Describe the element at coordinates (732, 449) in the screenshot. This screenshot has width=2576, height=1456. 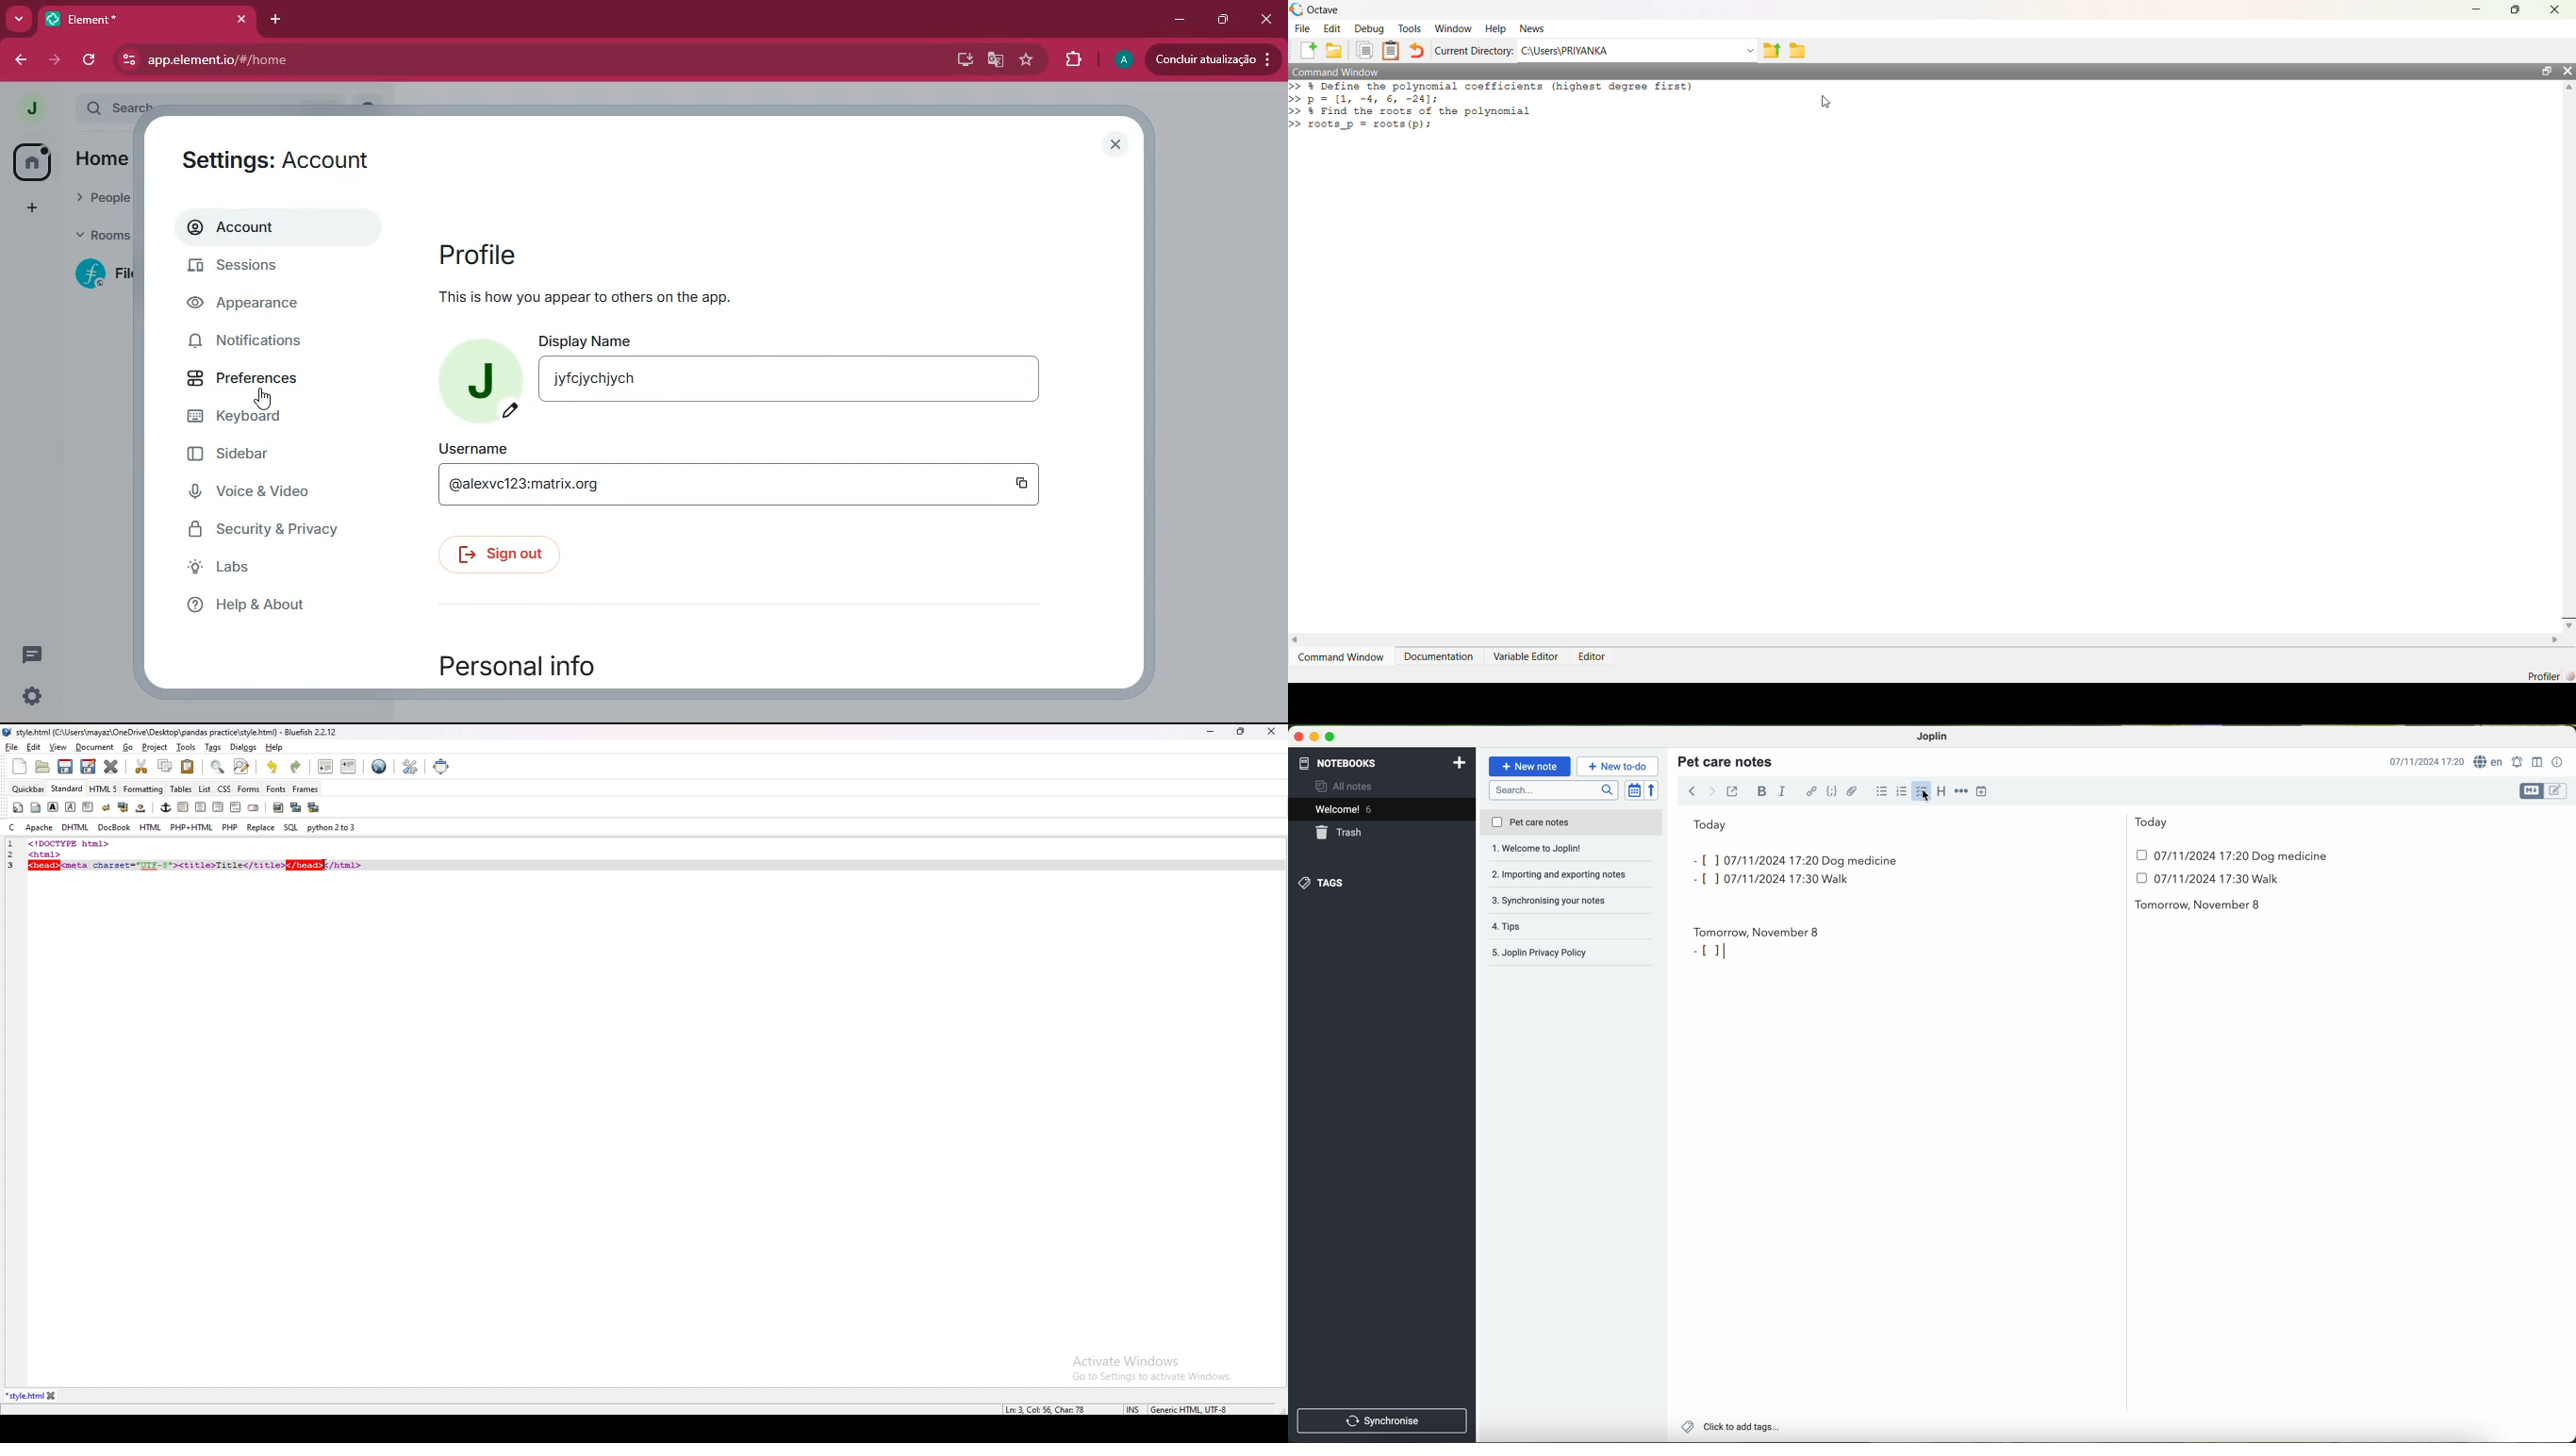
I see `username` at that location.